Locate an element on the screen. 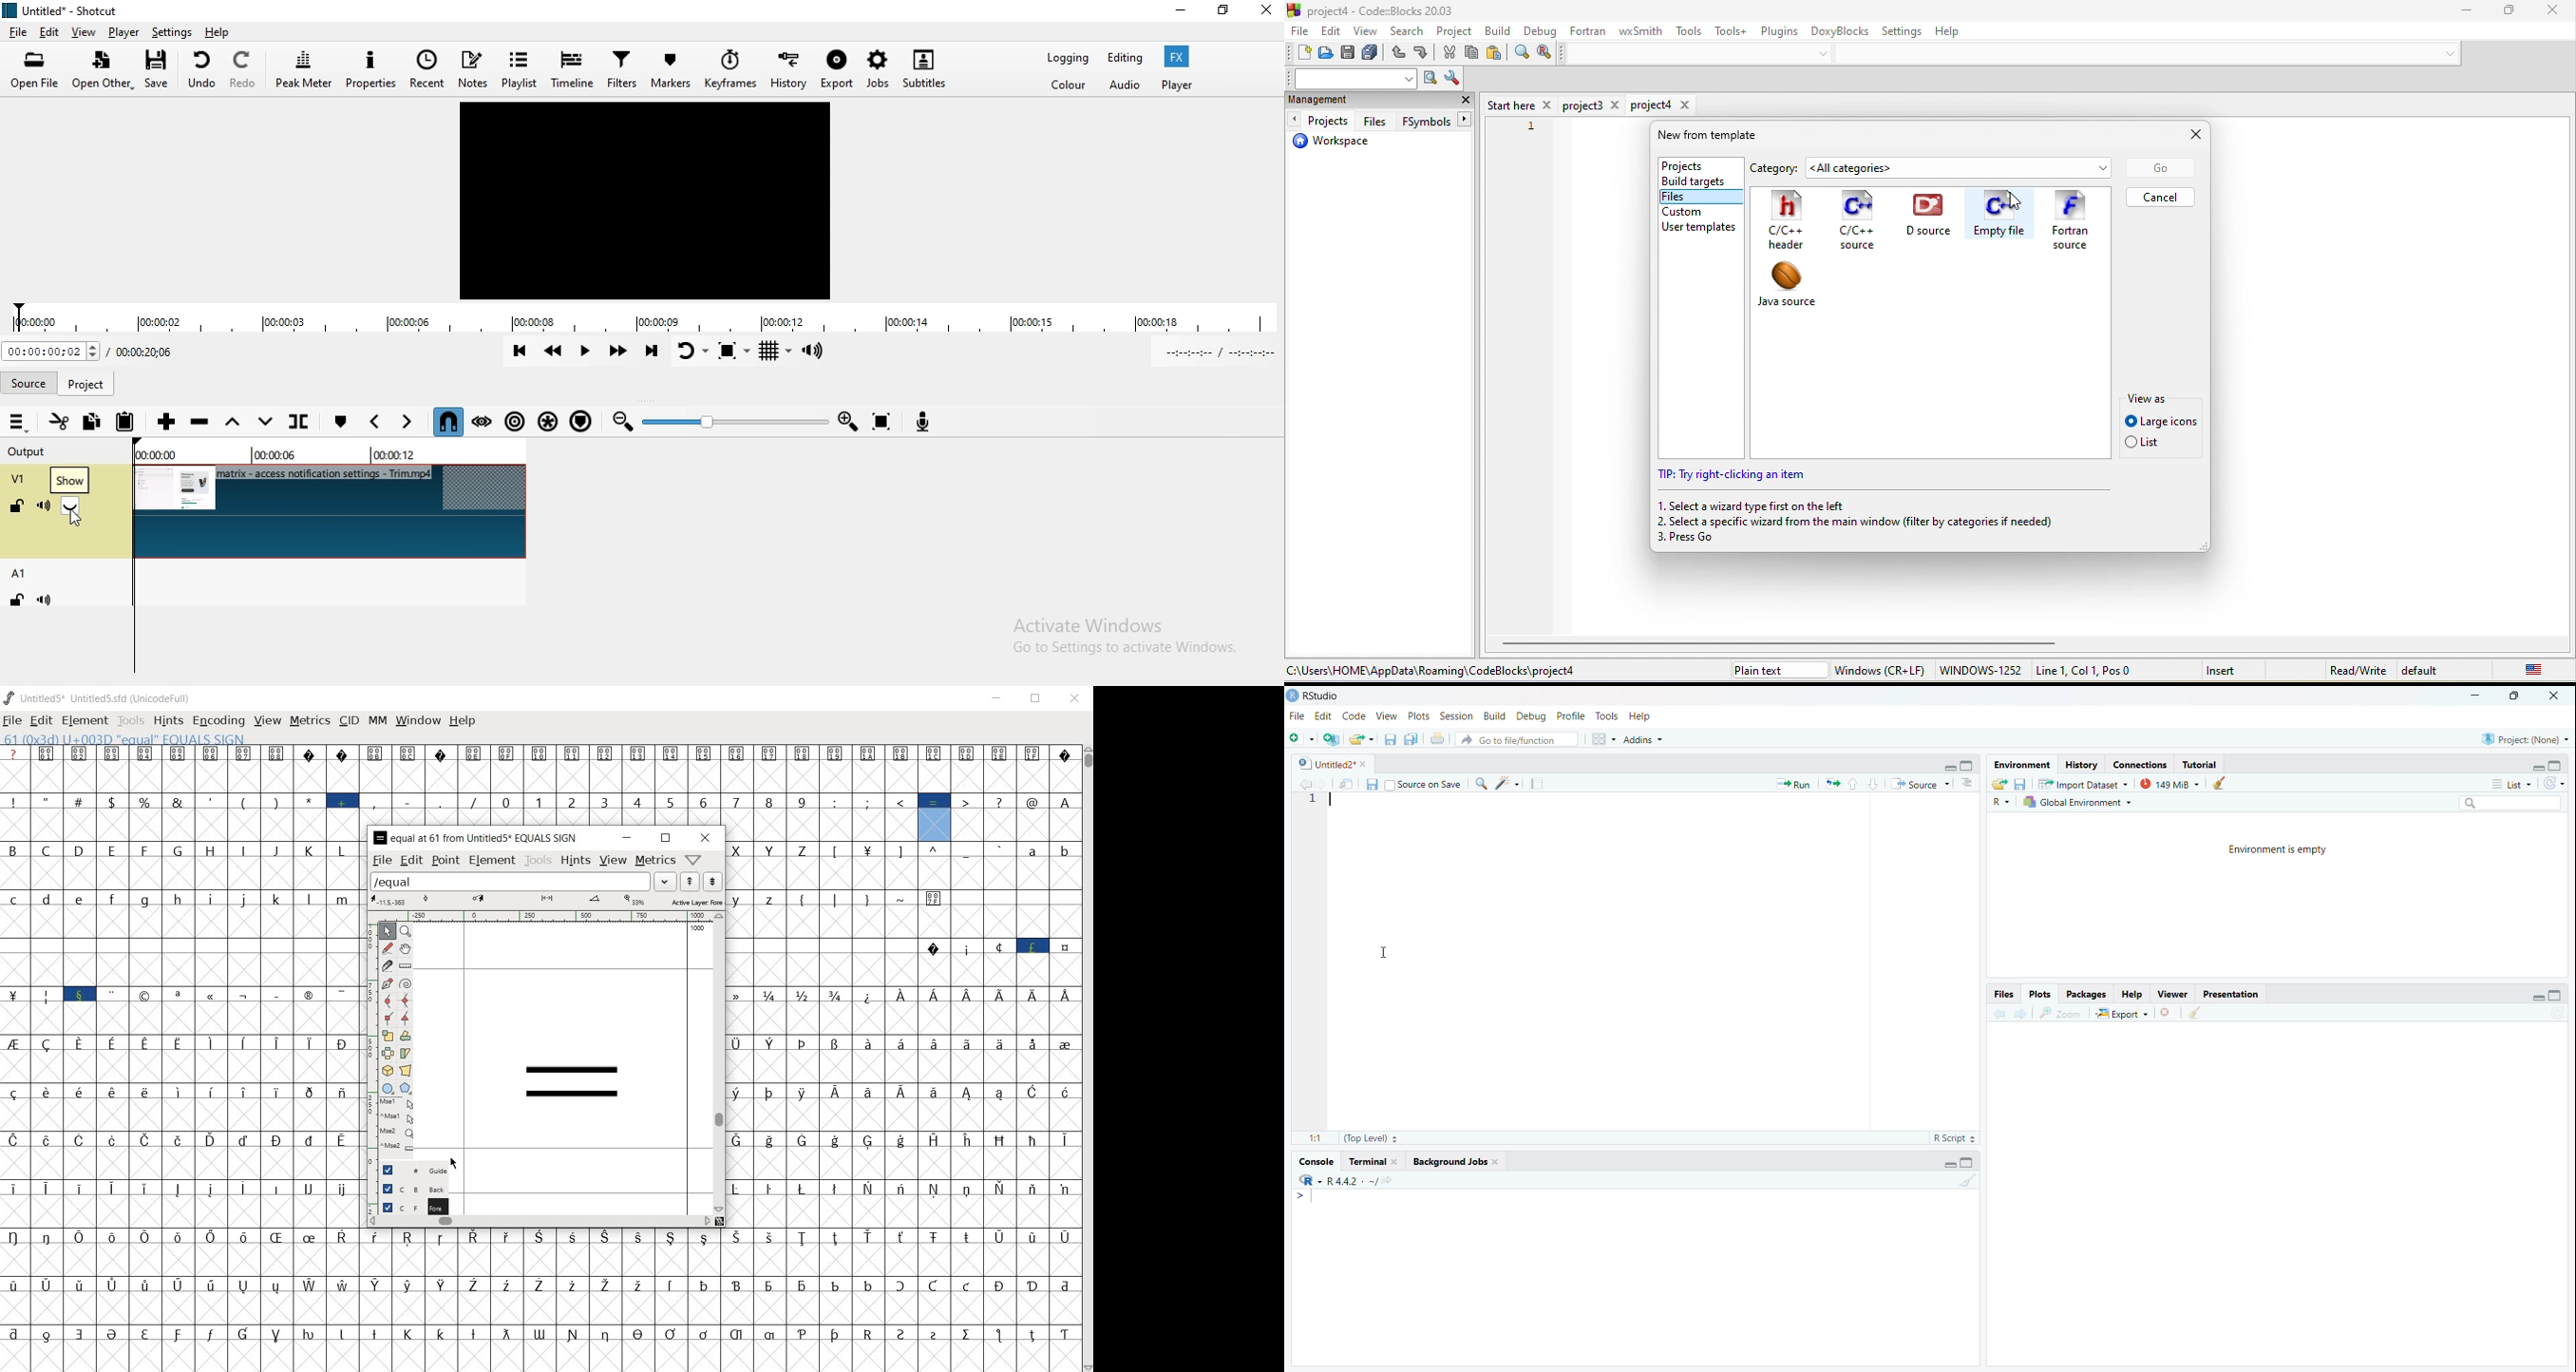 This screenshot has width=2576, height=1372. help is located at coordinates (1957, 33).